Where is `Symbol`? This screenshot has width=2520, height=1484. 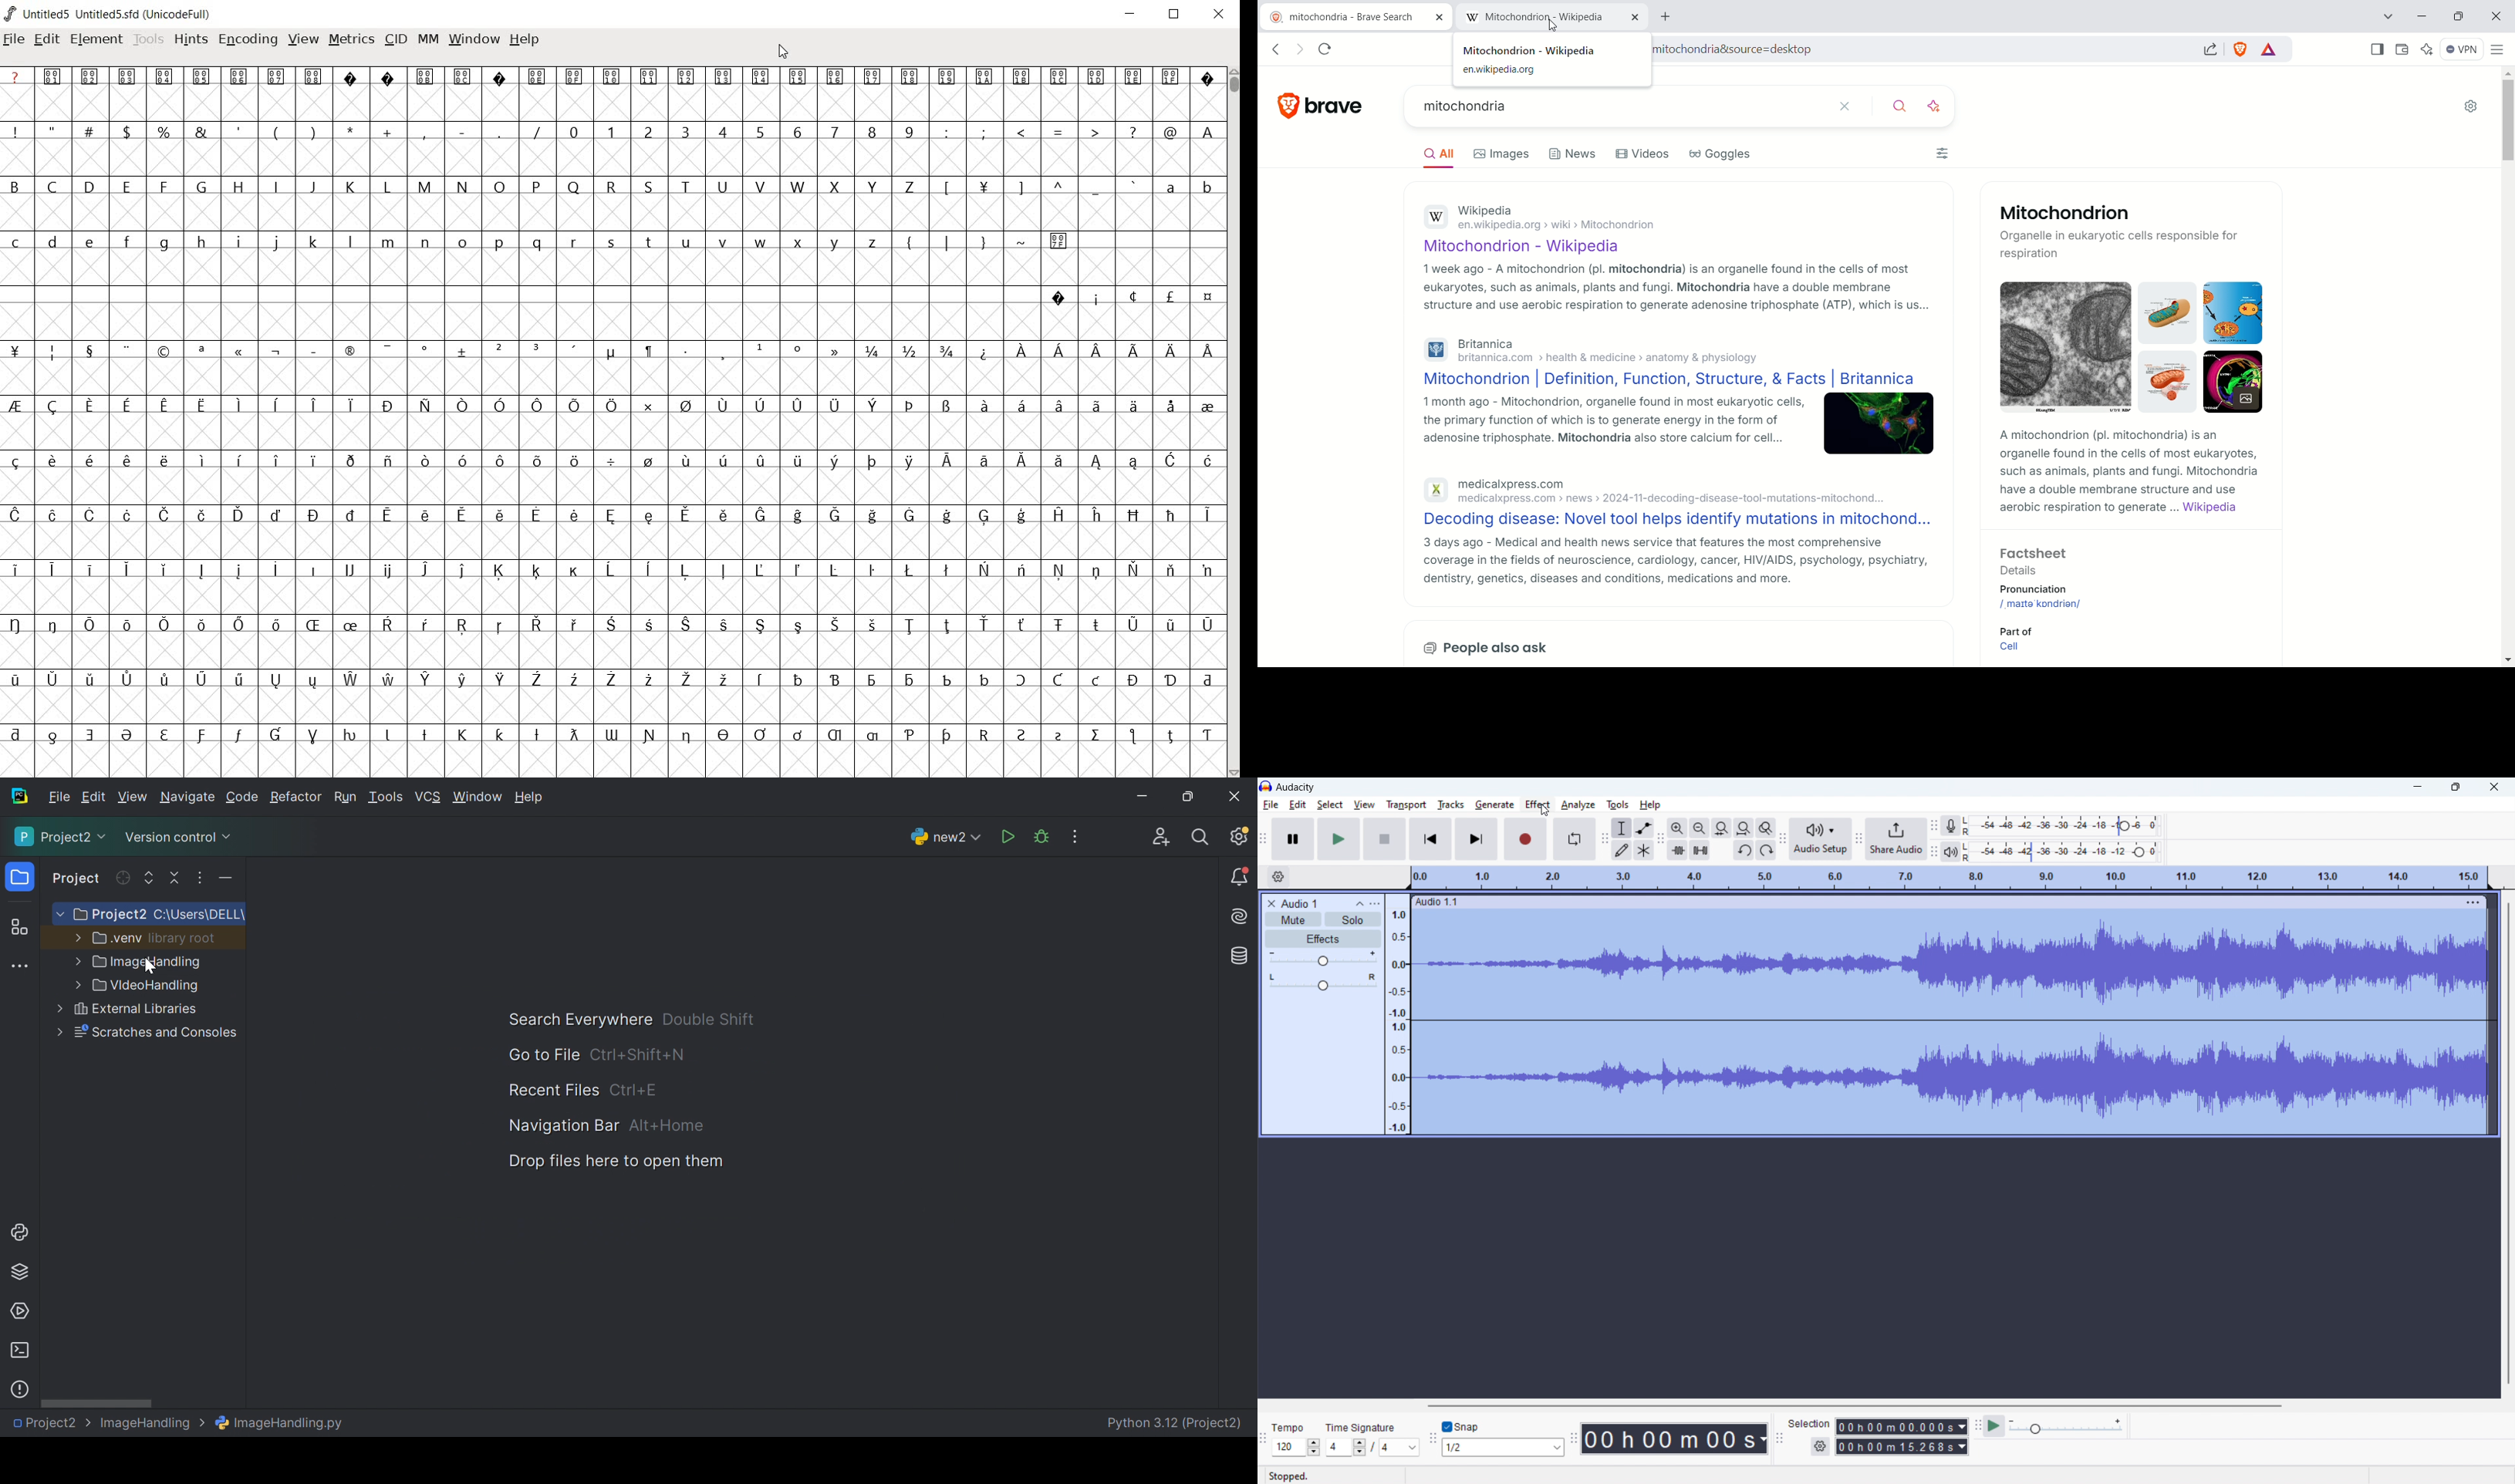
Symbol is located at coordinates (1097, 406).